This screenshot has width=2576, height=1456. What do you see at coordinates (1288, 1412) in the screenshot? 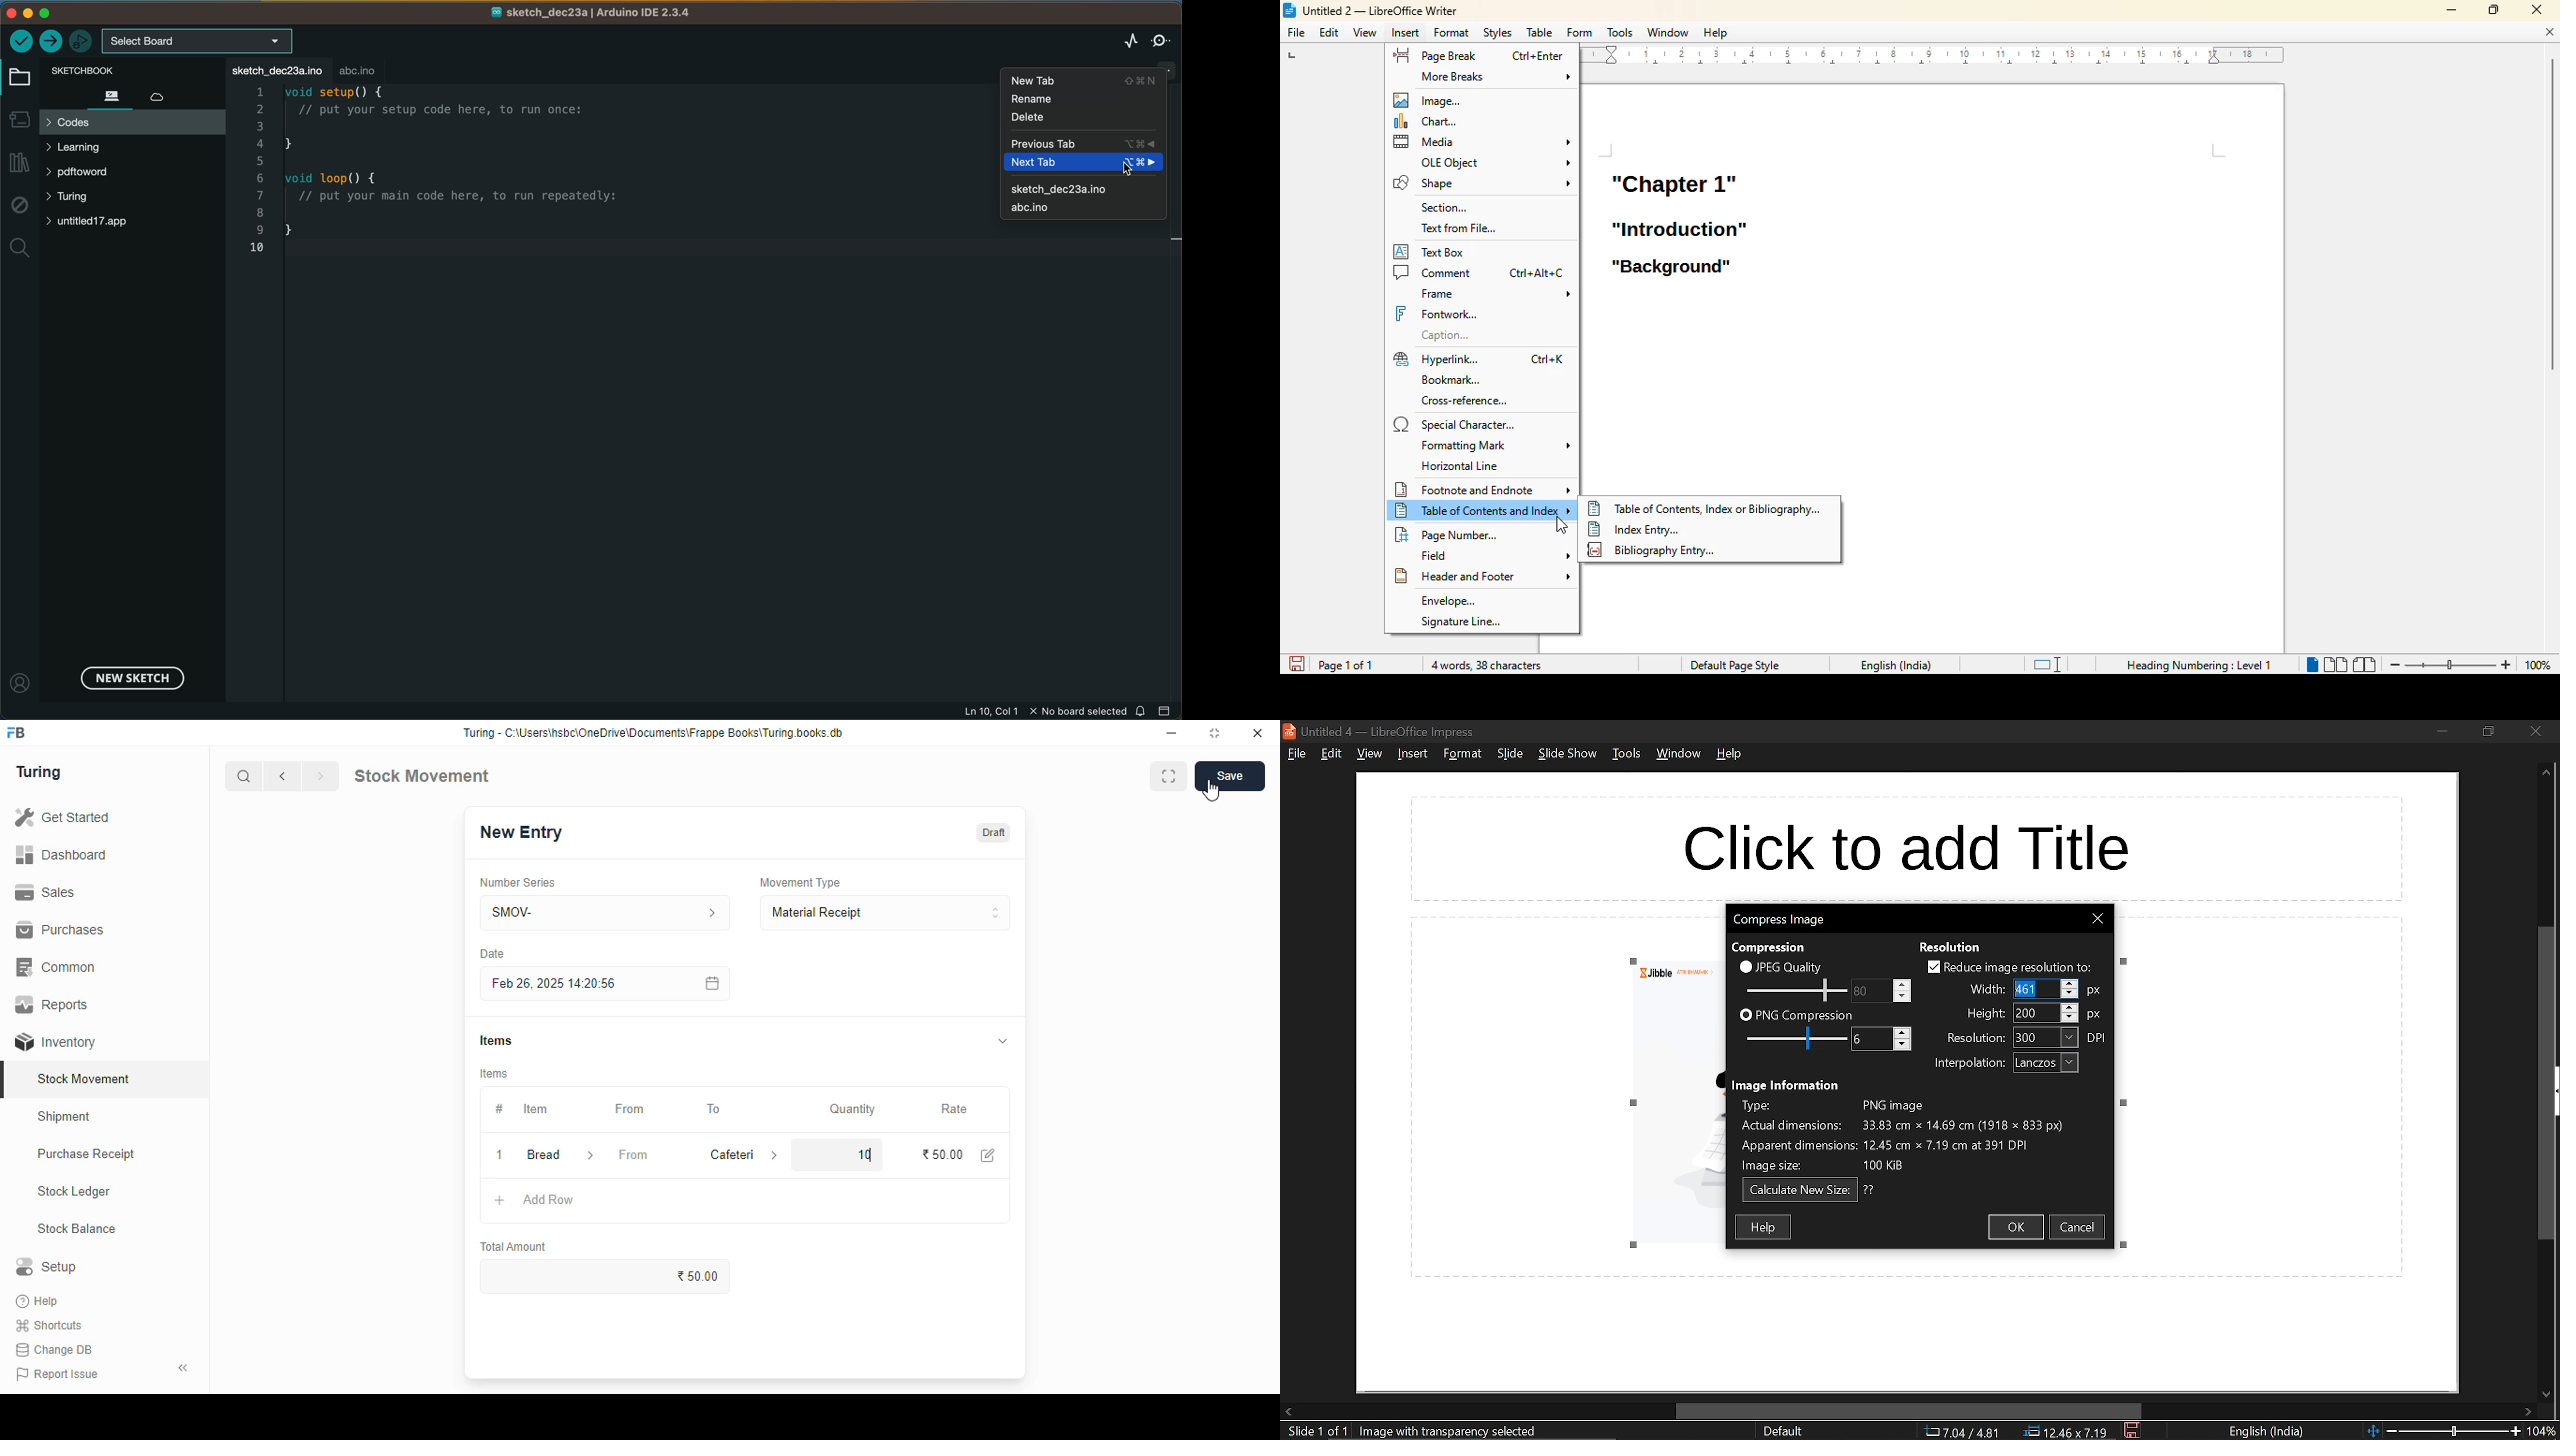
I see `move left` at bounding box center [1288, 1412].